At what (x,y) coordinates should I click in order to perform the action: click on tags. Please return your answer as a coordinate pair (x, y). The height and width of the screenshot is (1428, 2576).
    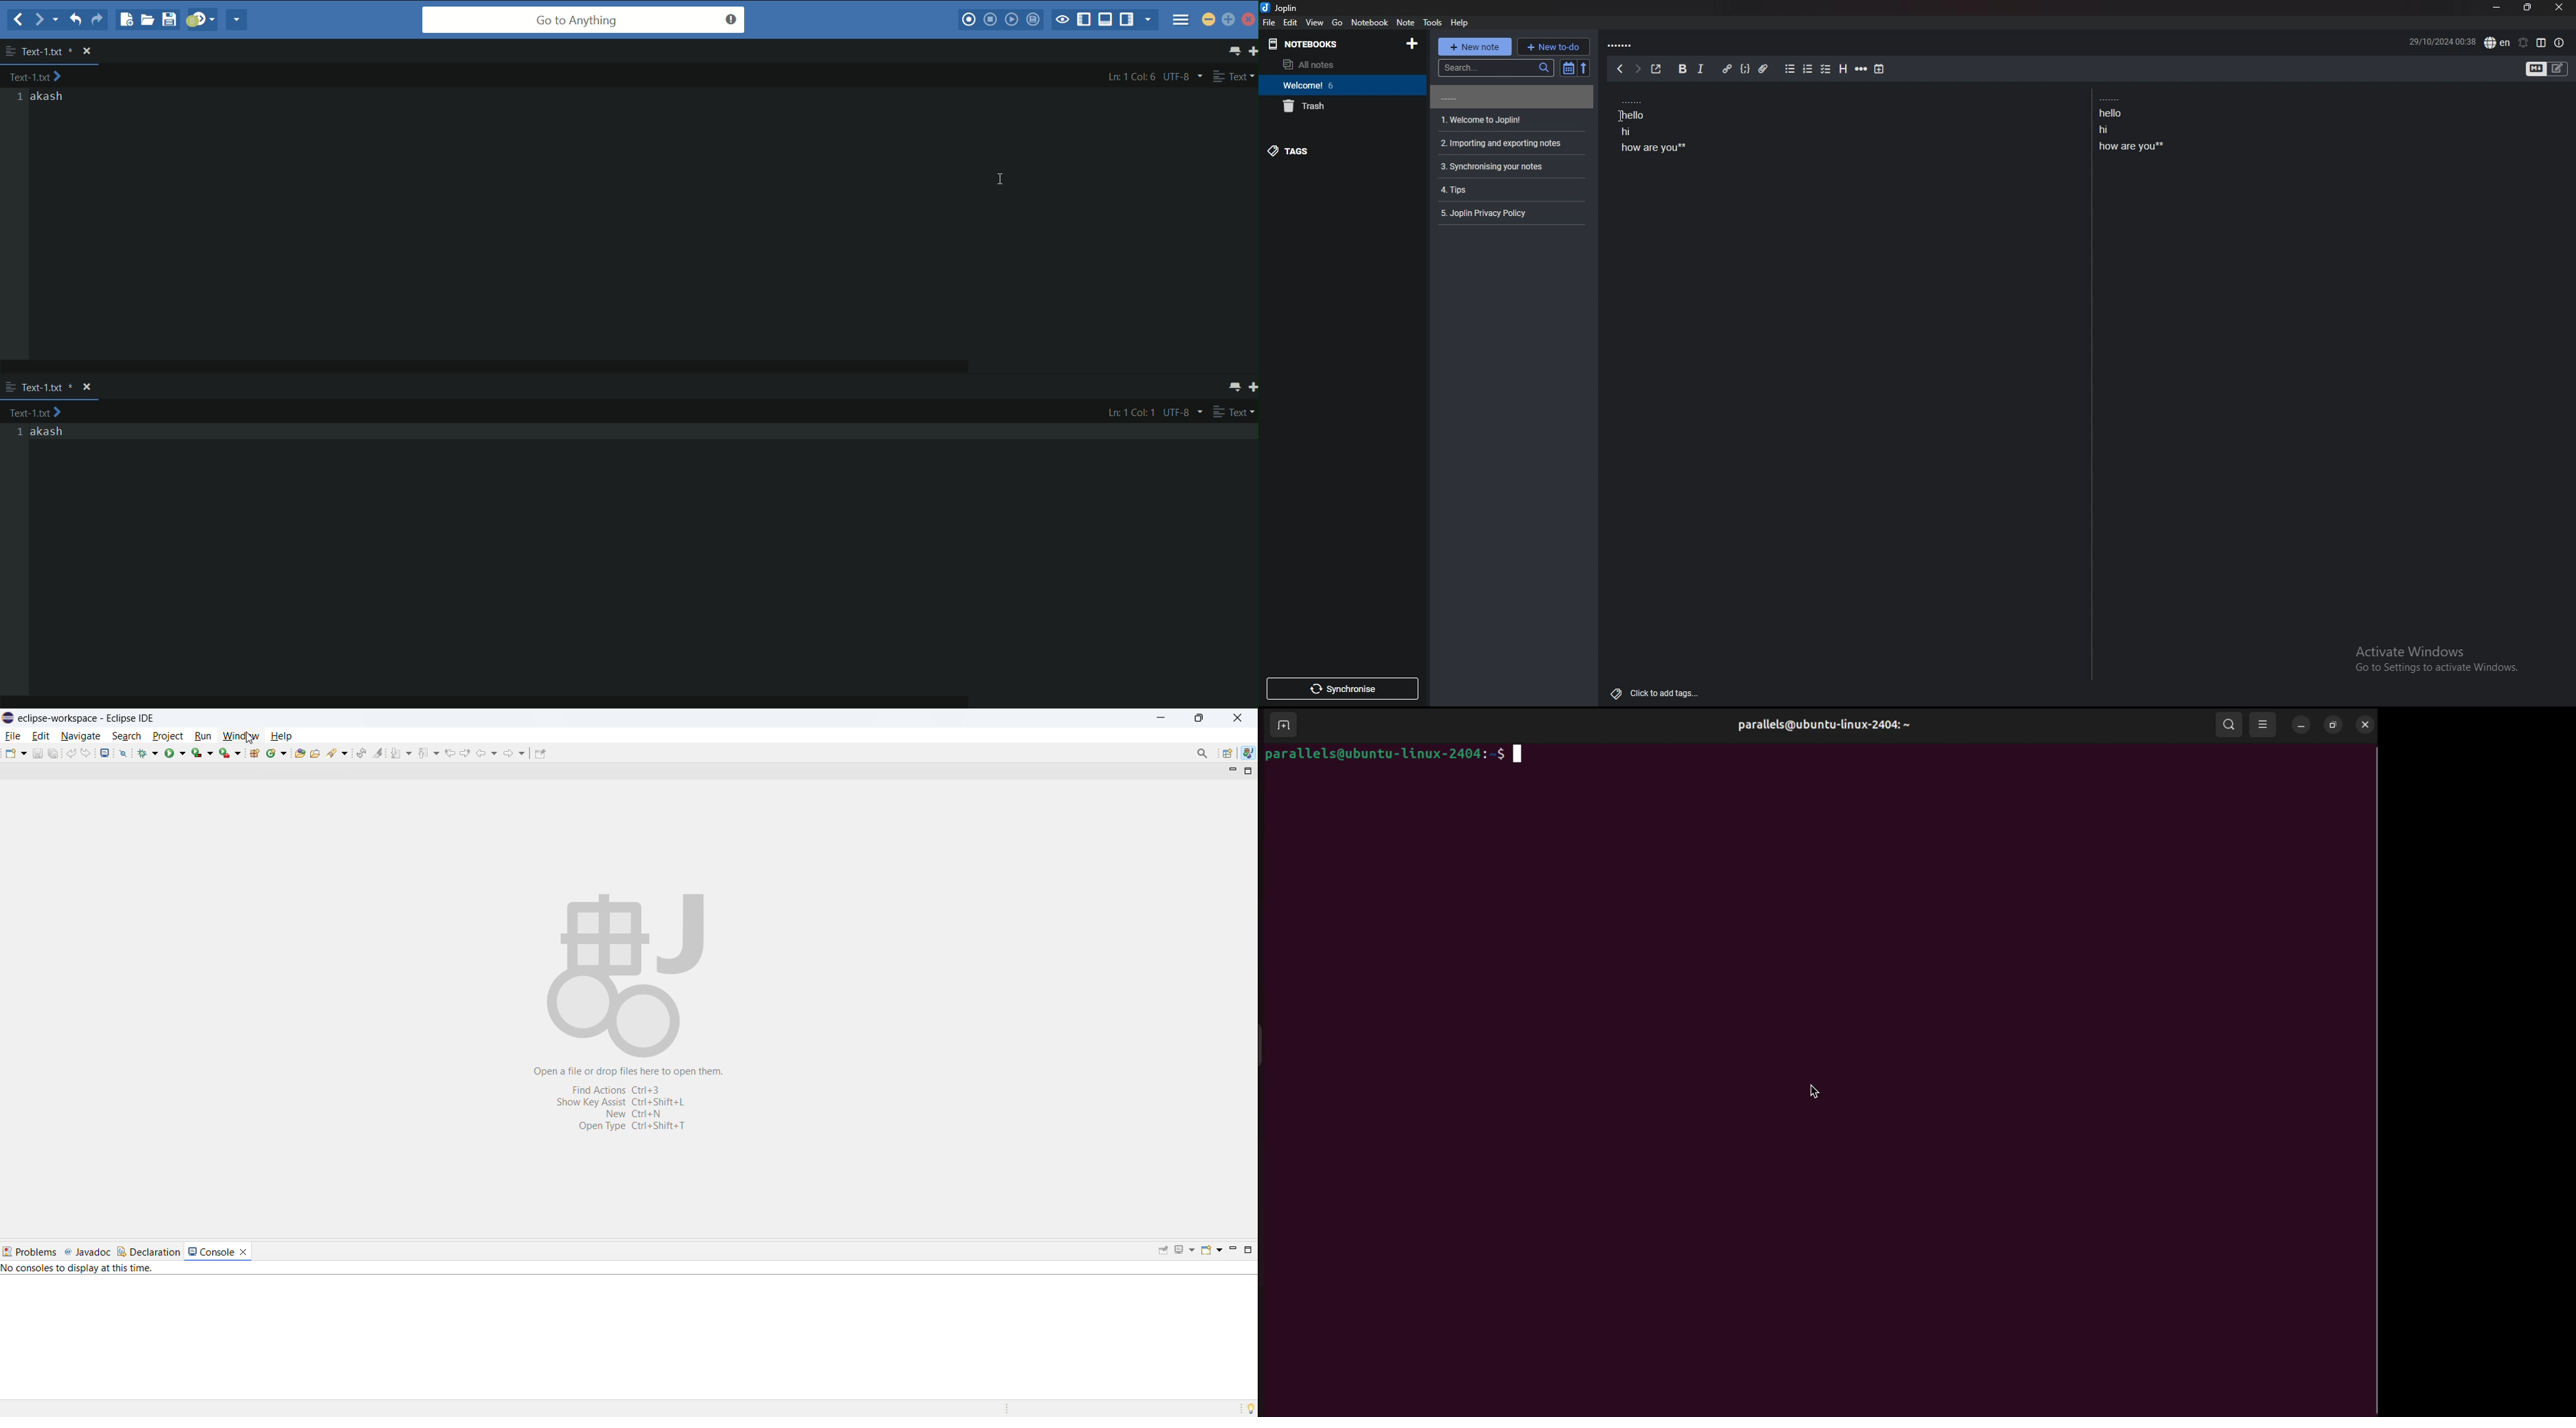
    Looking at the image, I should click on (1337, 152).